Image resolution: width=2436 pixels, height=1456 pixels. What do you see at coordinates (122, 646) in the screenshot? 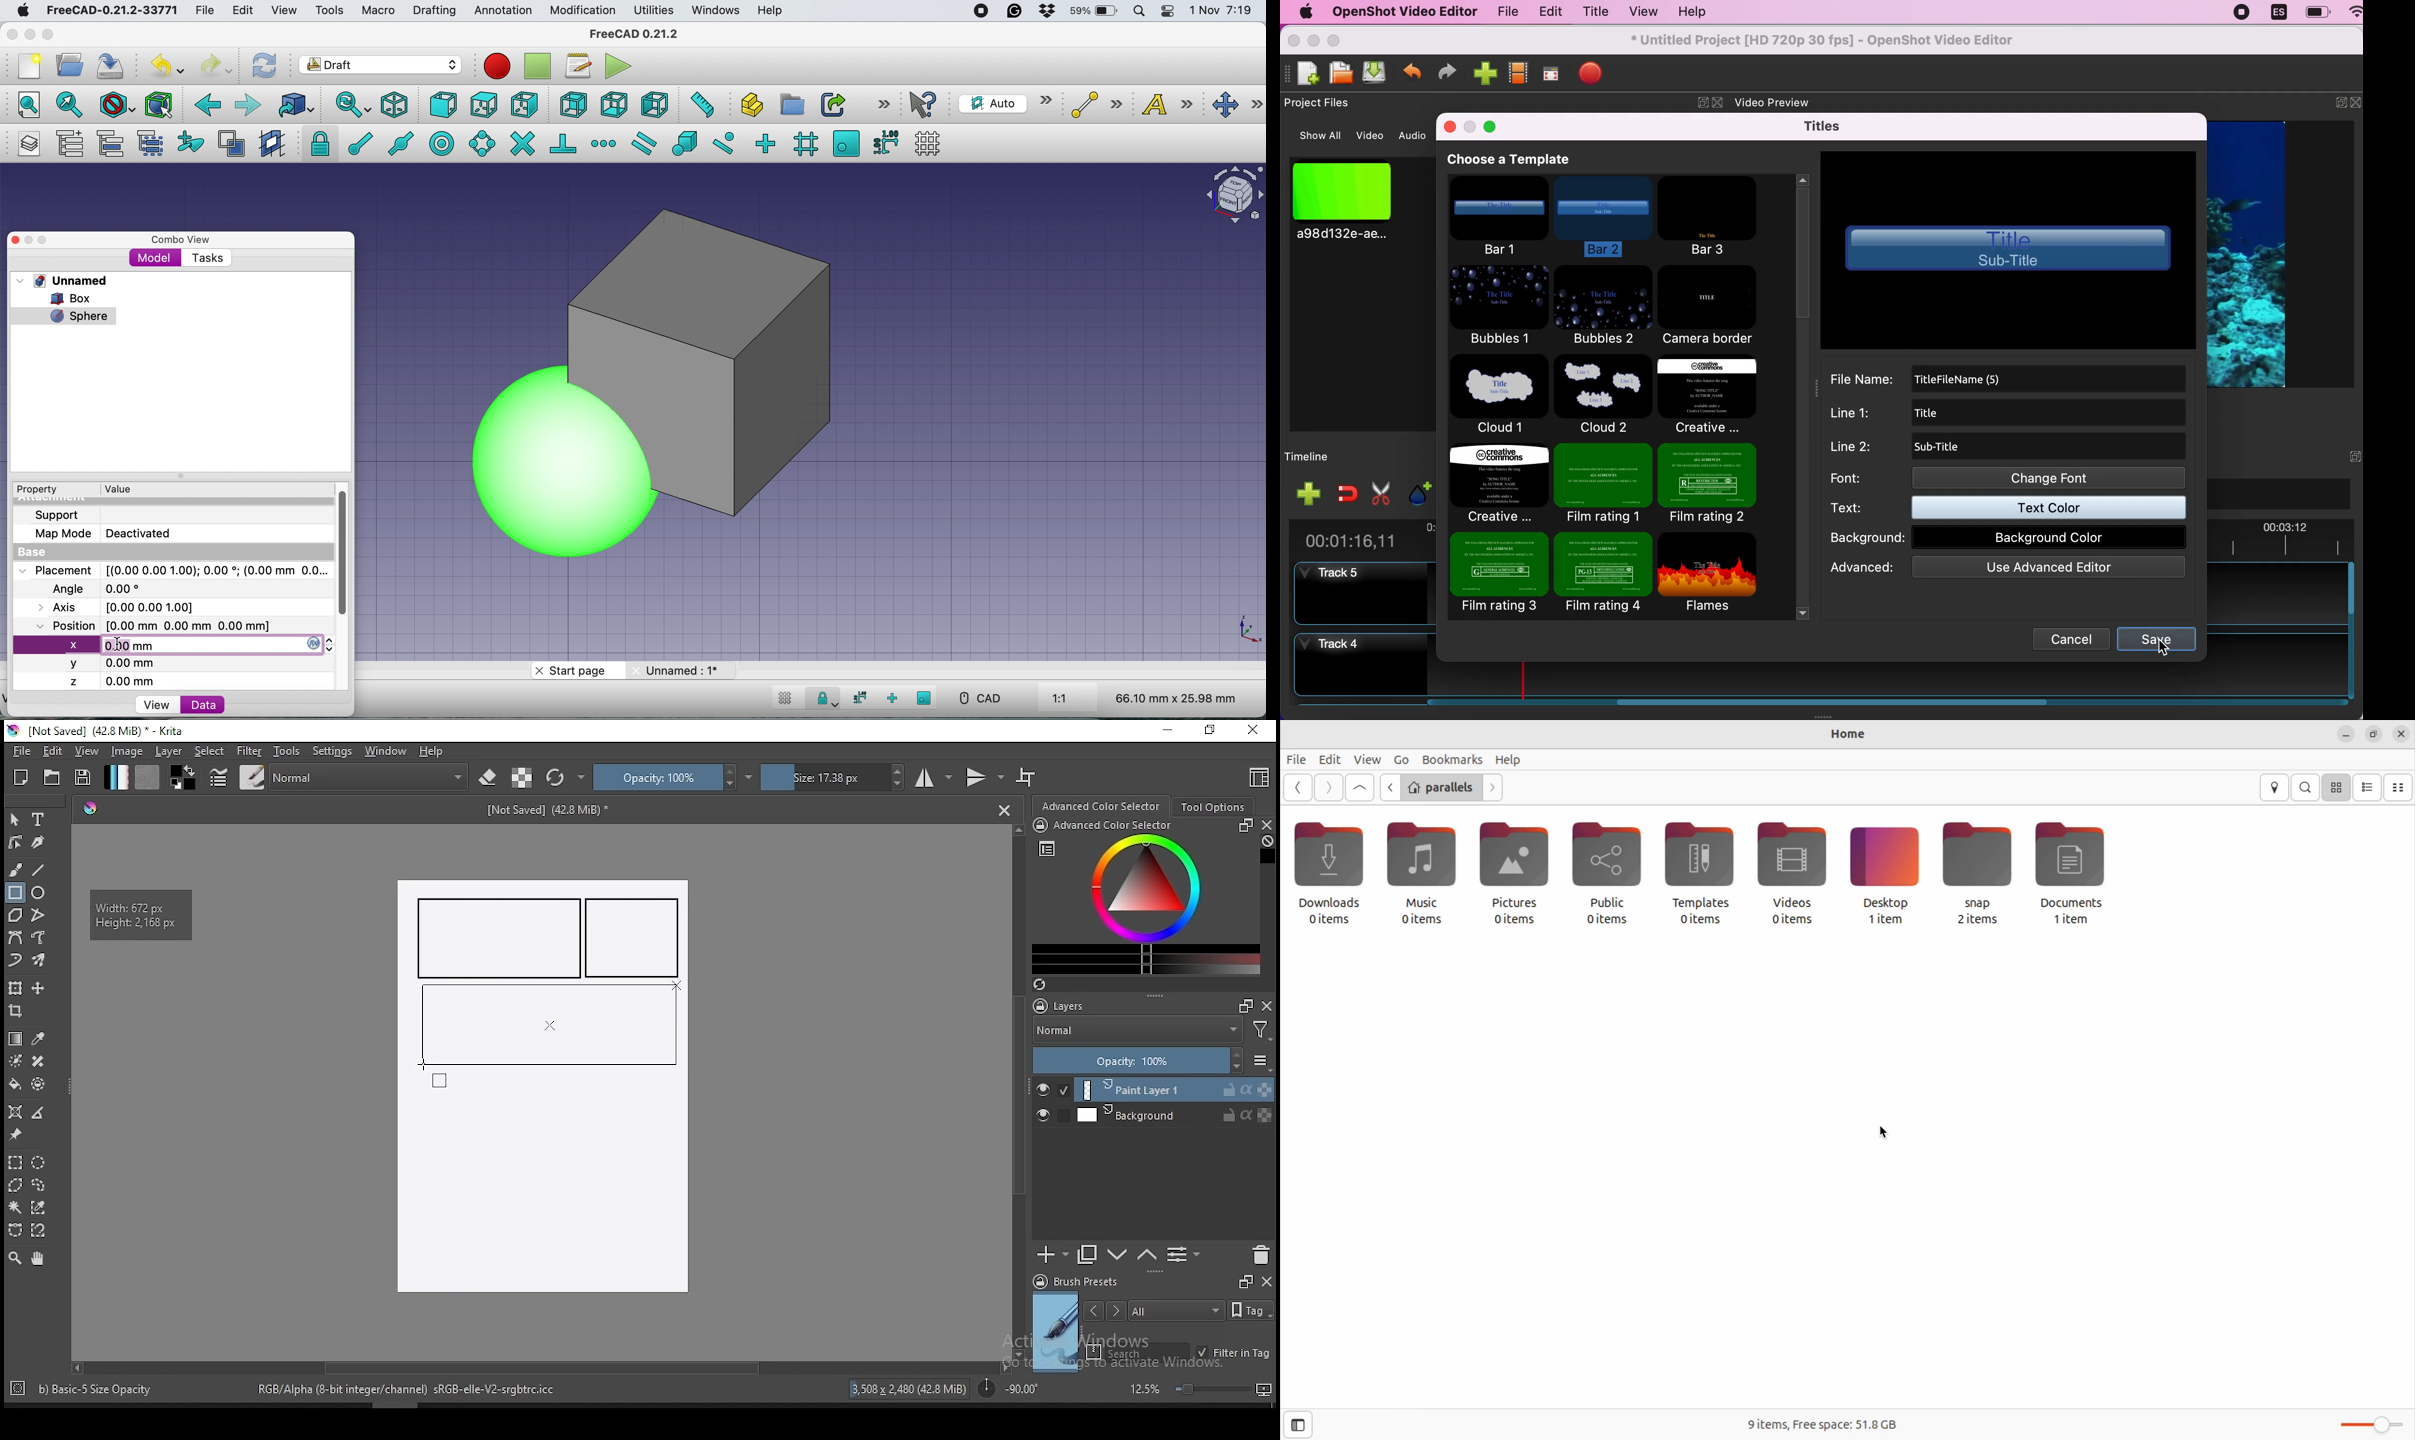
I see `cursor` at bounding box center [122, 646].